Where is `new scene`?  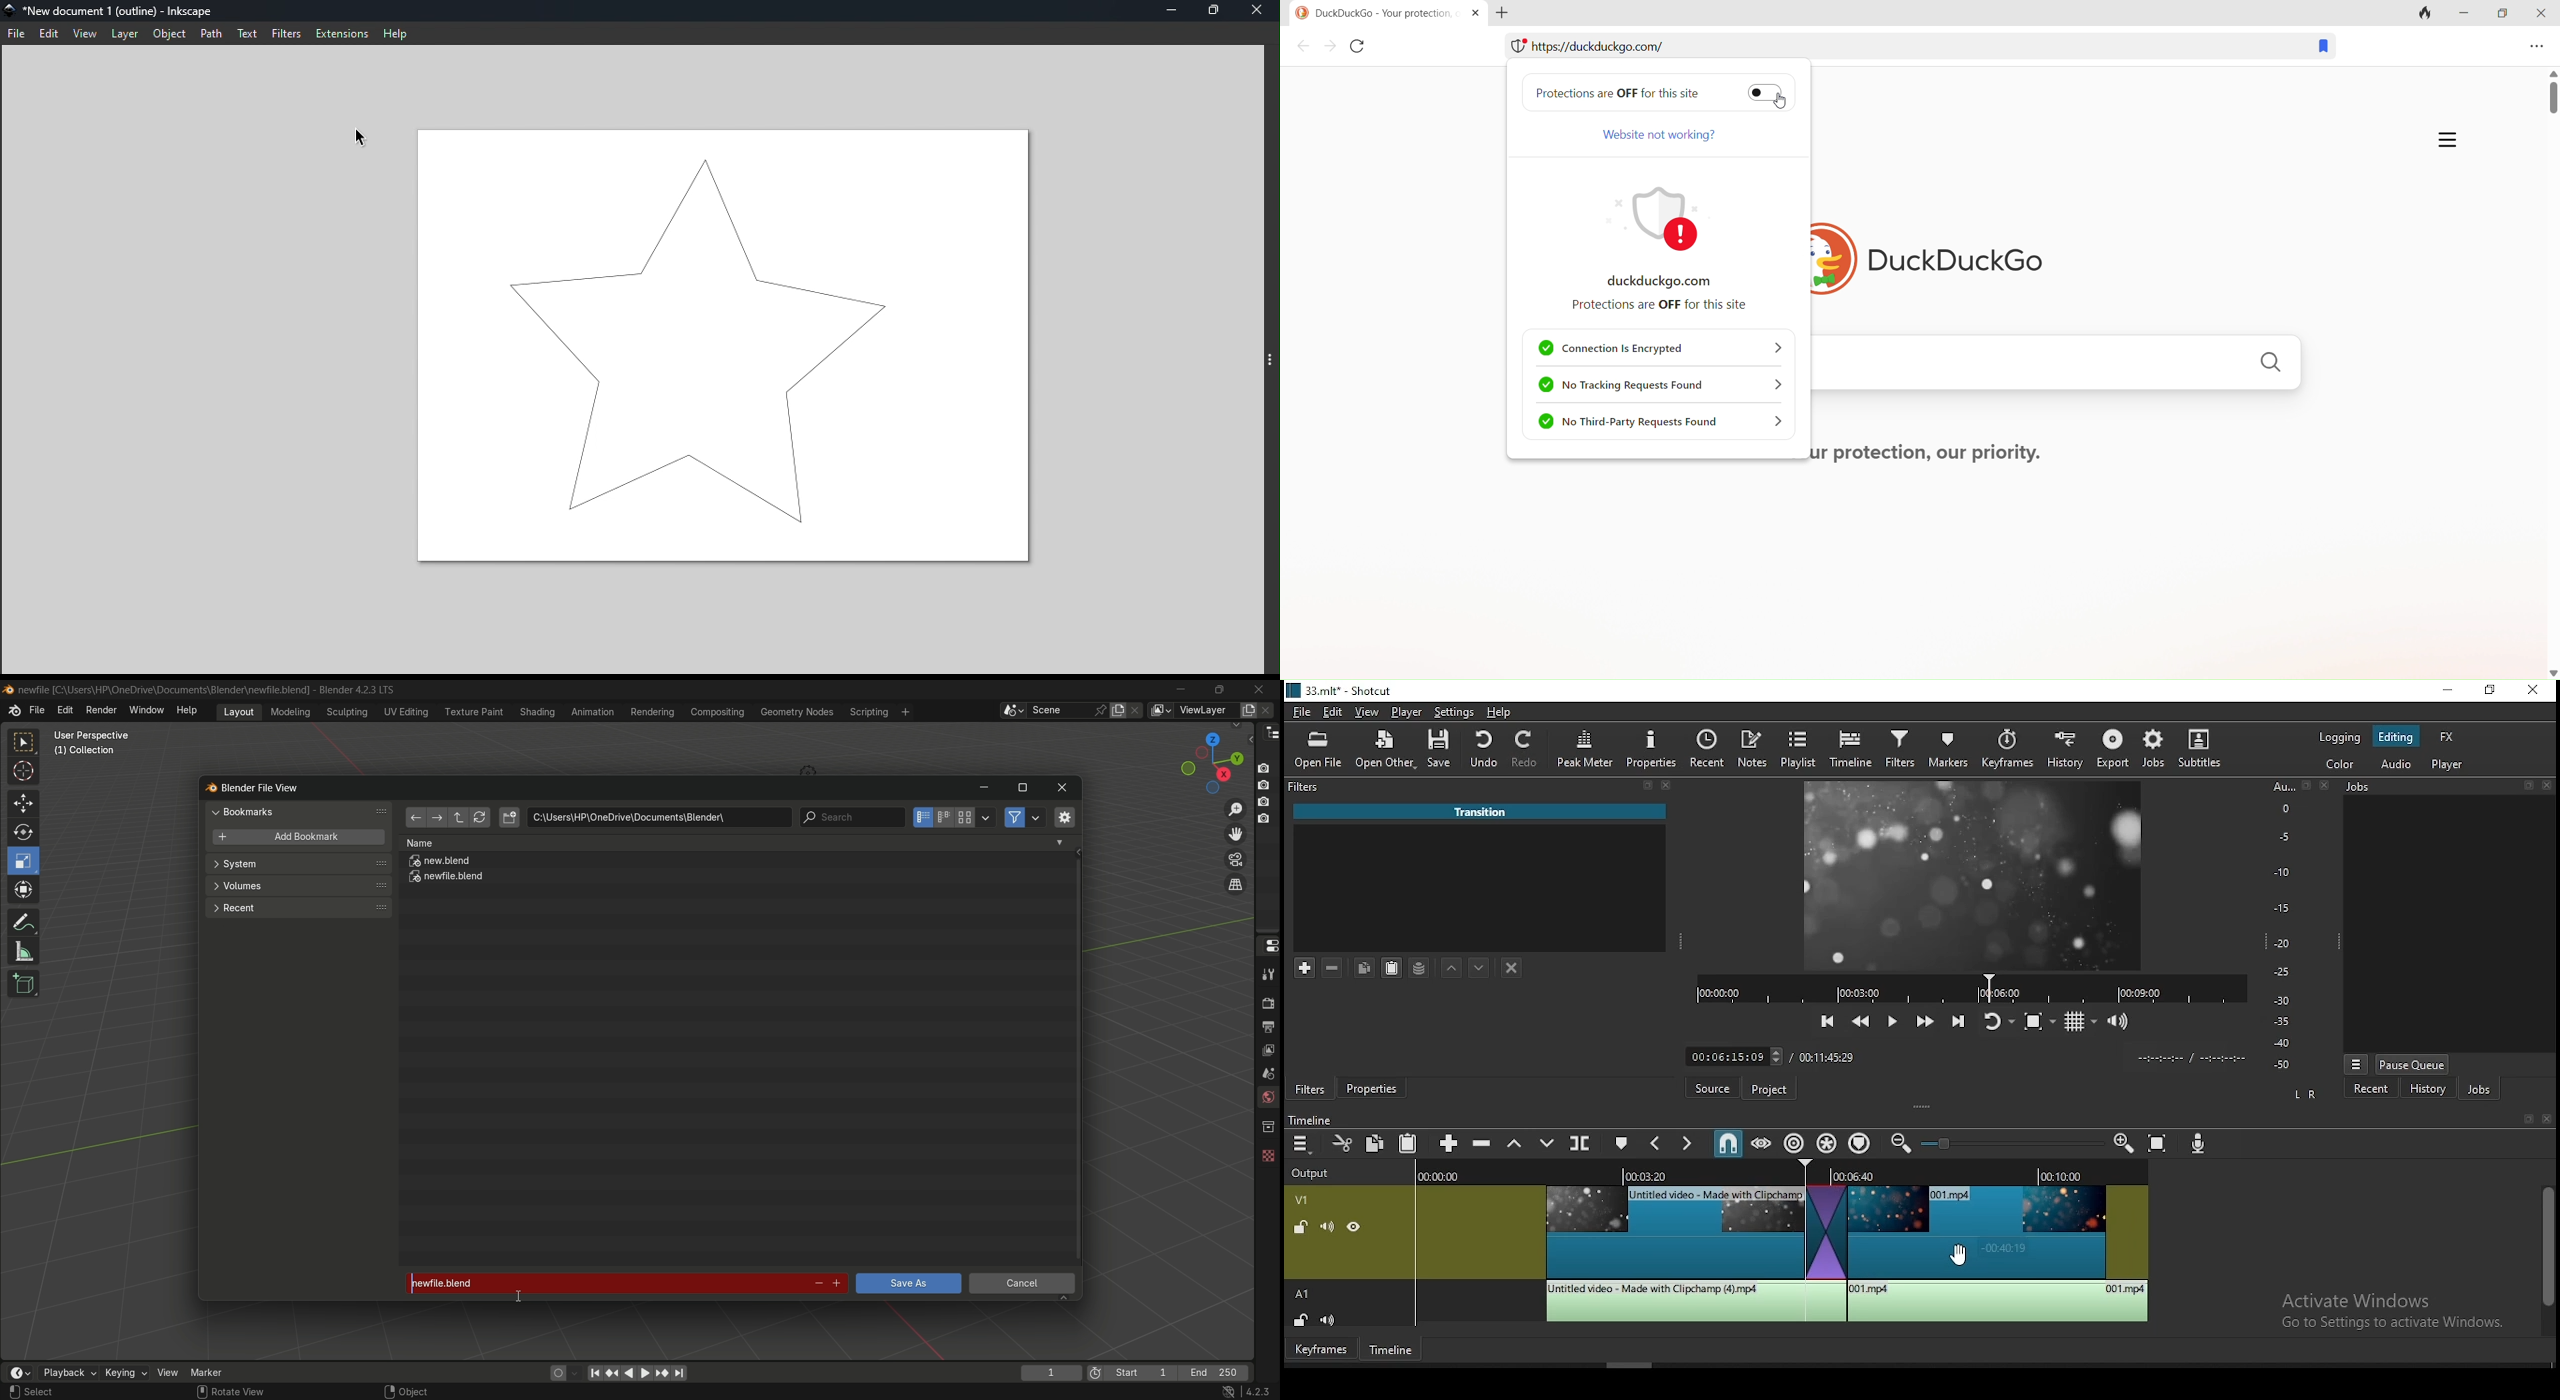
new scene is located at coordinates (1121, 710).